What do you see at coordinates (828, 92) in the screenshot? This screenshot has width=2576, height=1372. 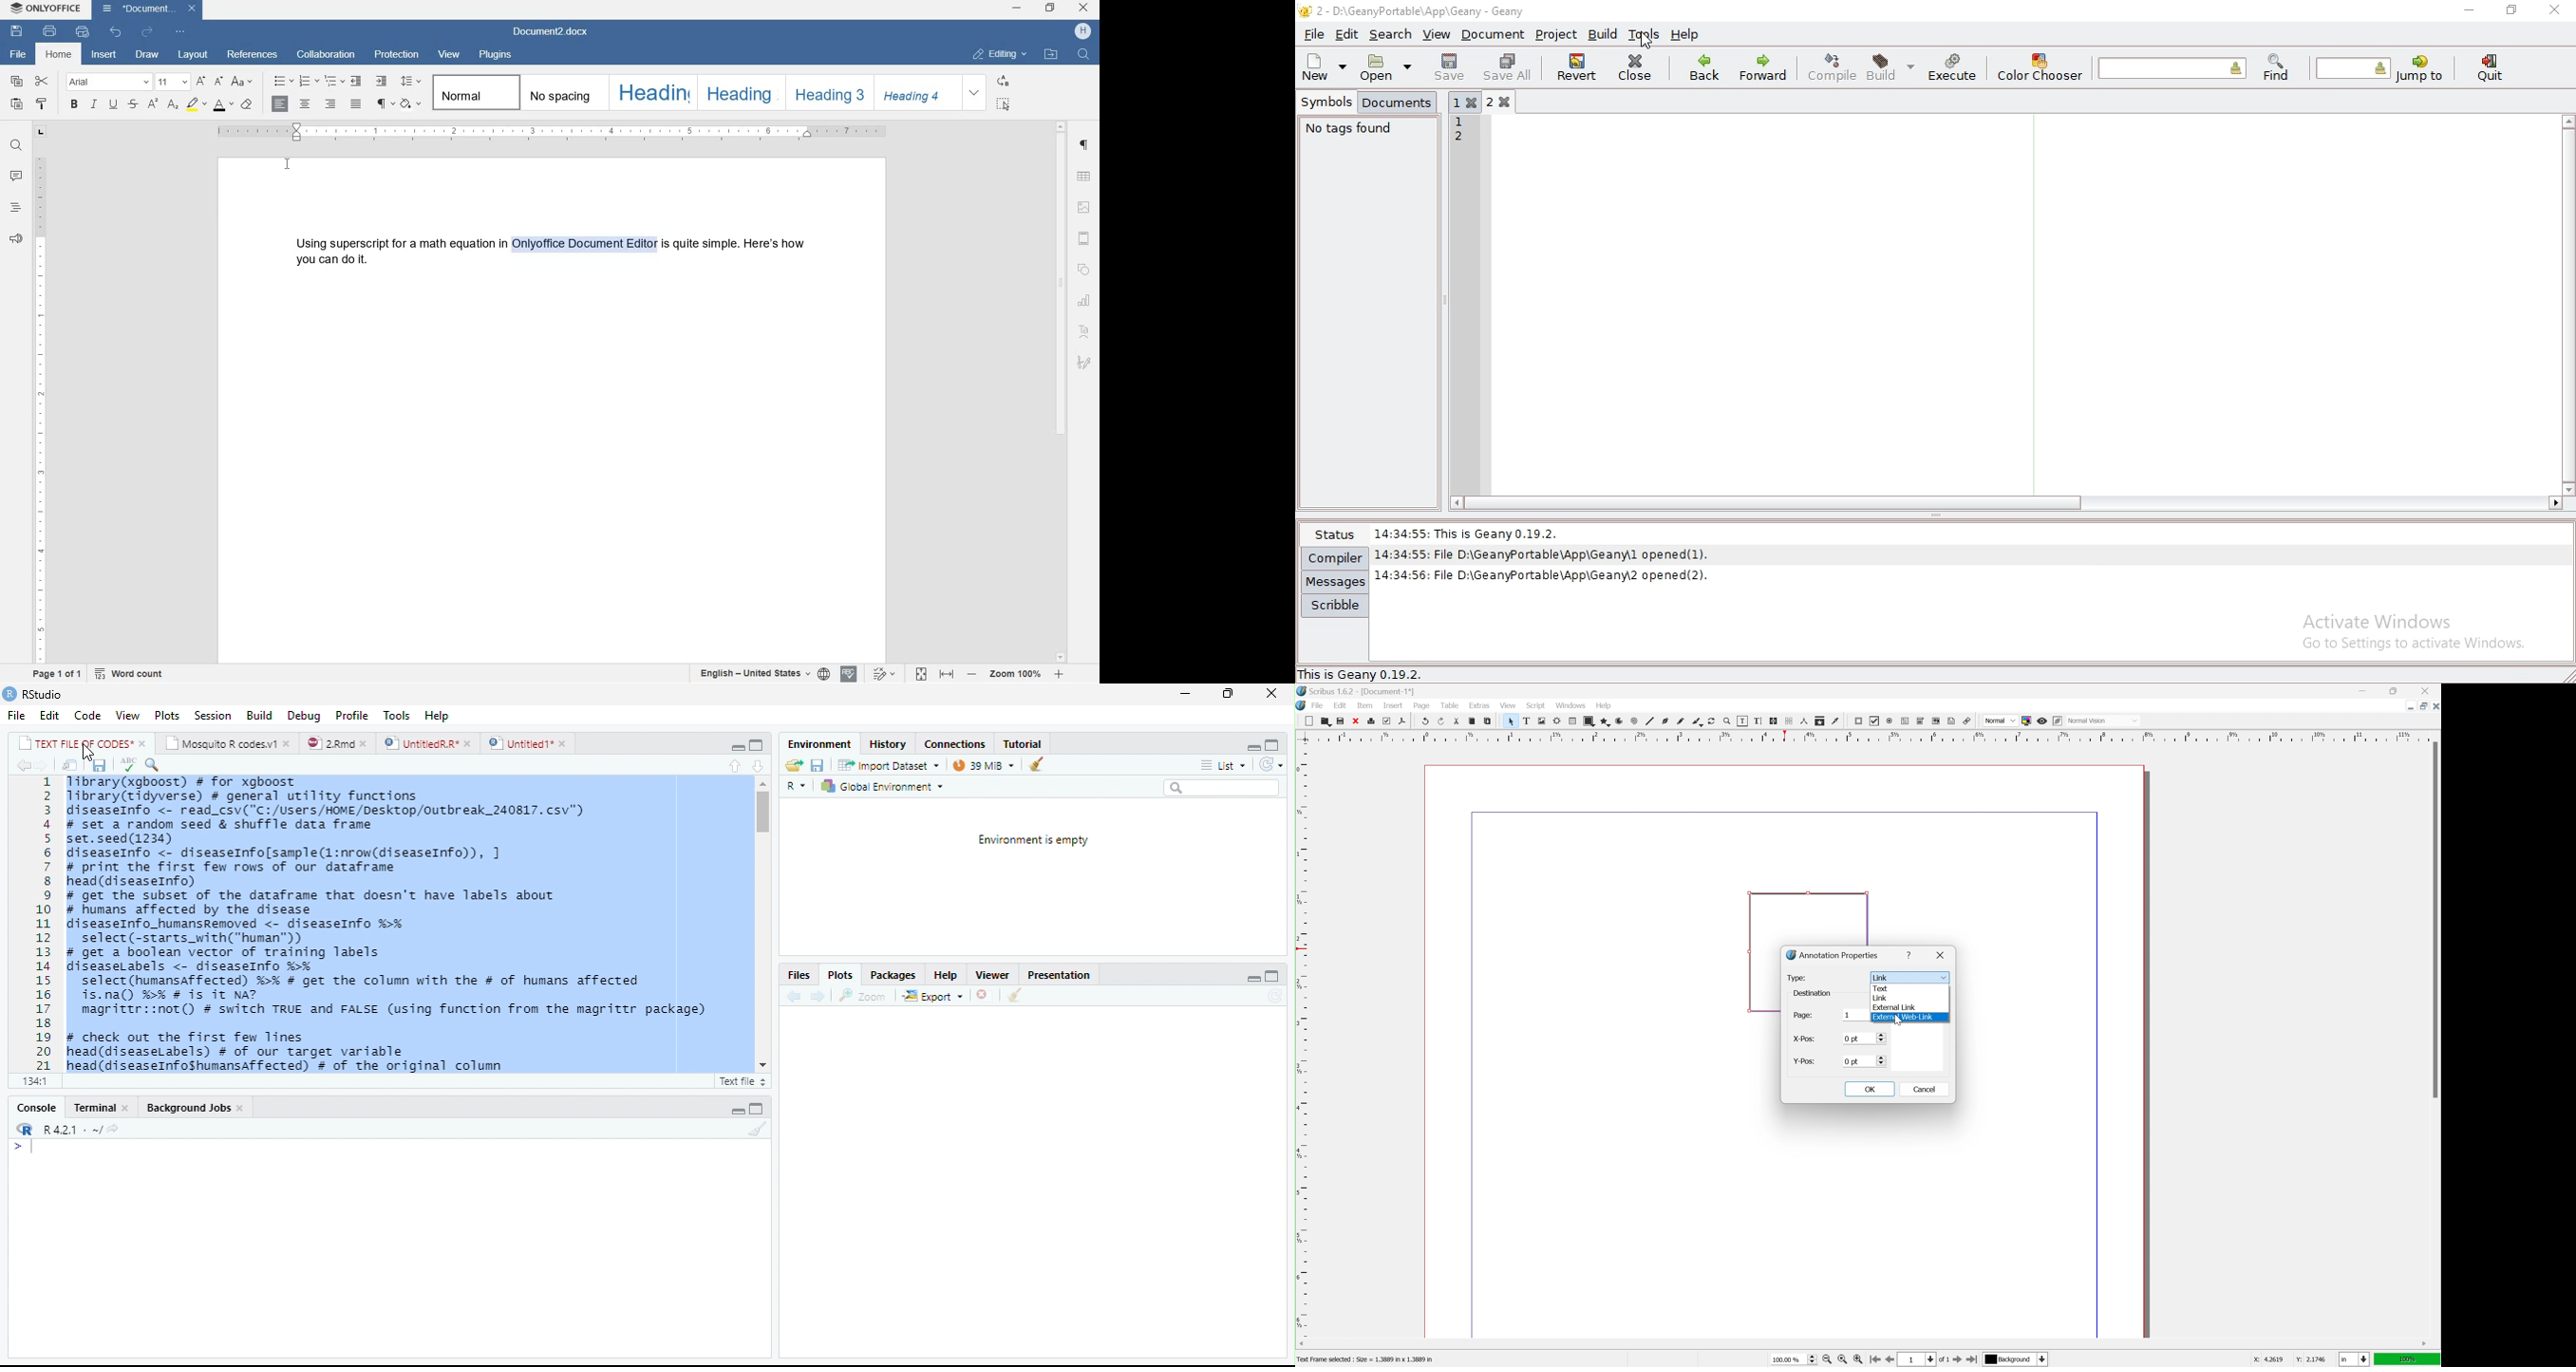 I see `HEADING 3` at bounding box center [828, 92].